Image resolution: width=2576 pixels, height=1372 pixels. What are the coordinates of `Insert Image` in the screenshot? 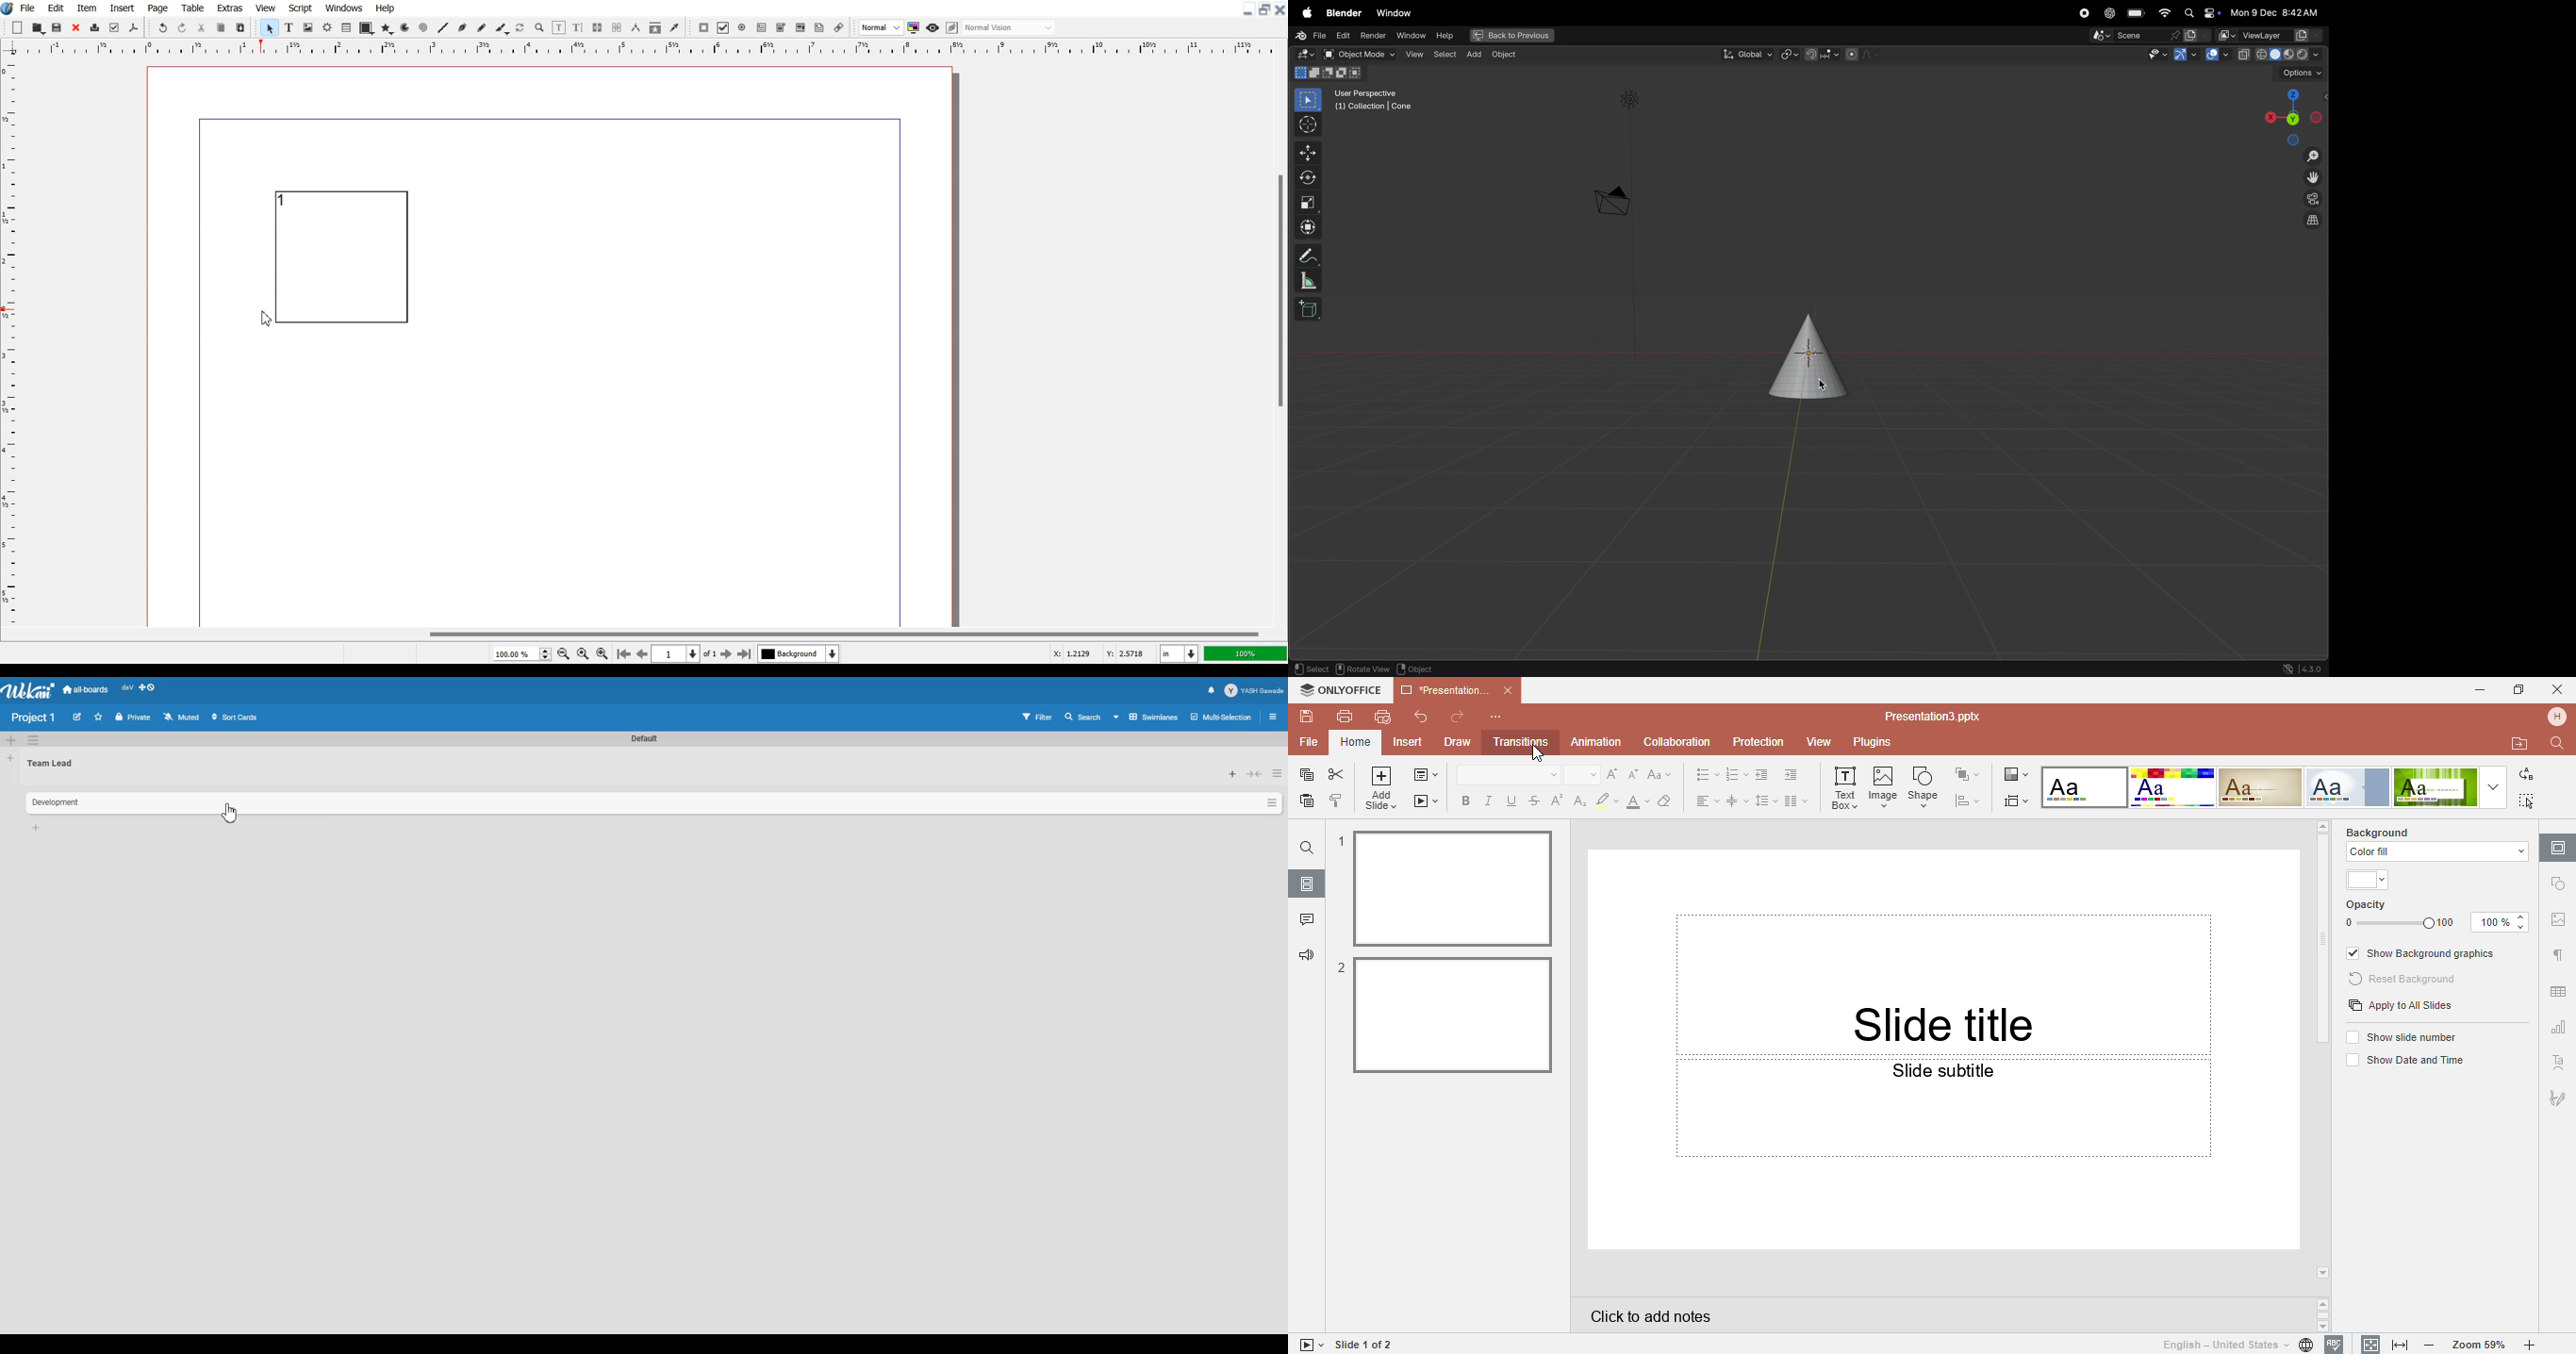 It's located at (1885, 786).